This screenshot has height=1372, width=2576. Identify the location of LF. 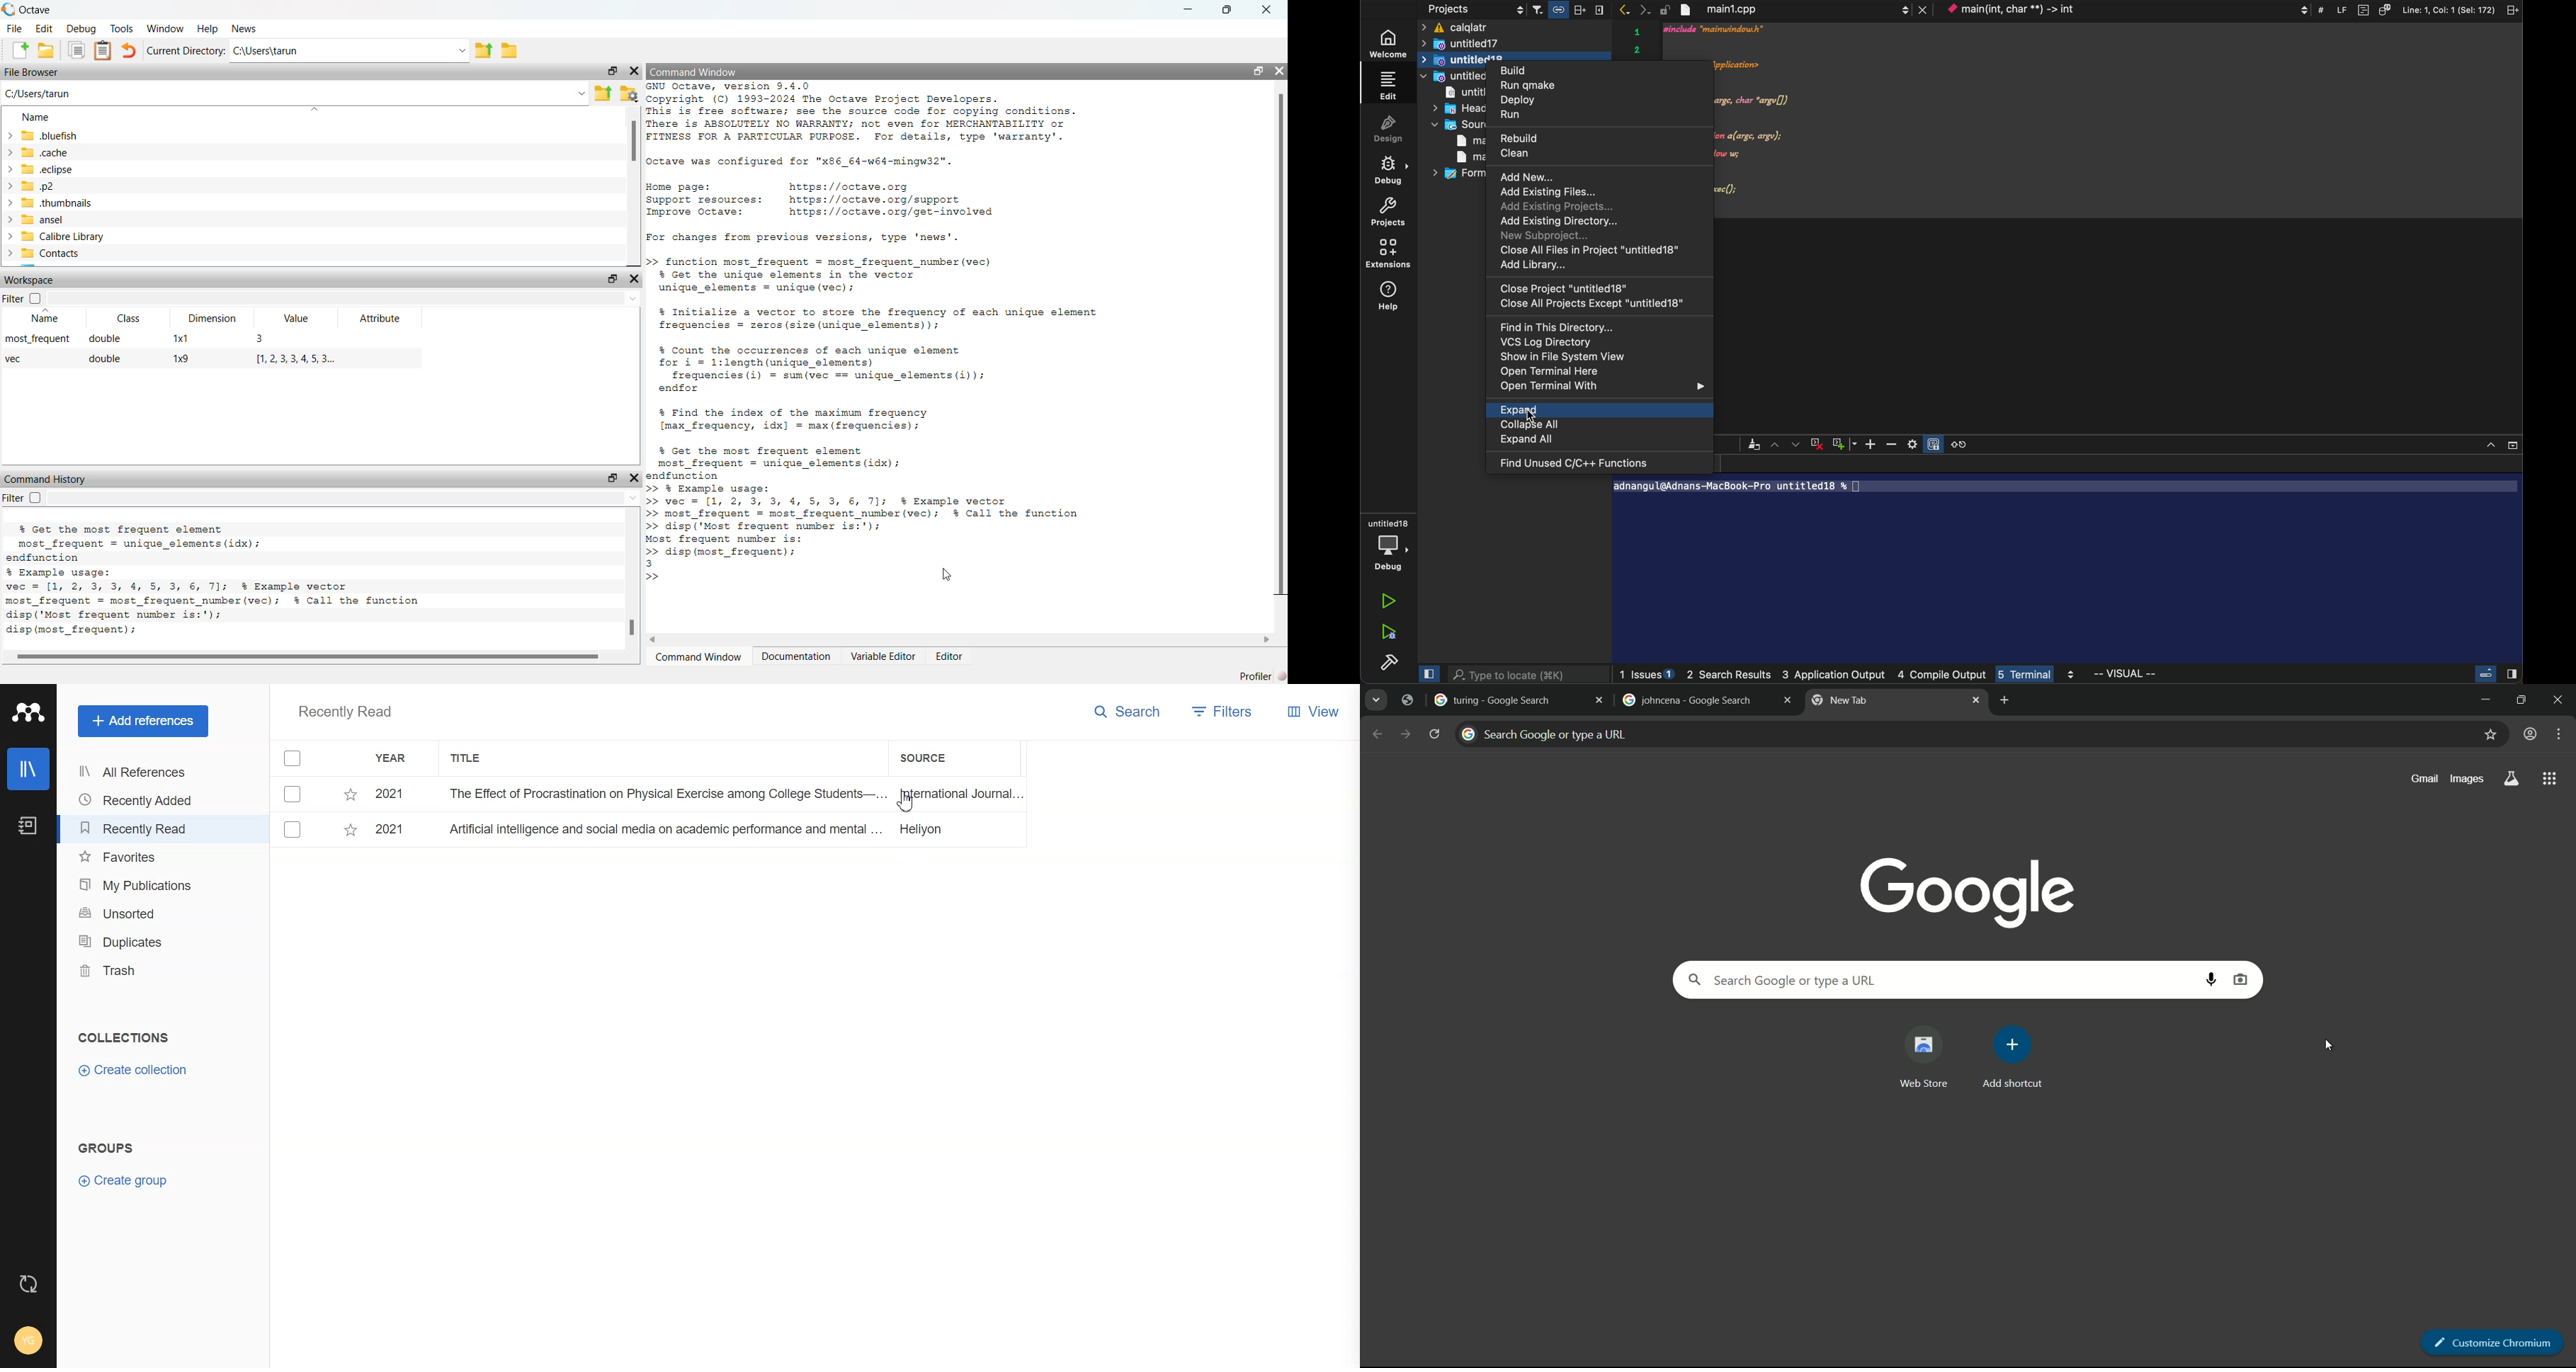
(2339, 9).